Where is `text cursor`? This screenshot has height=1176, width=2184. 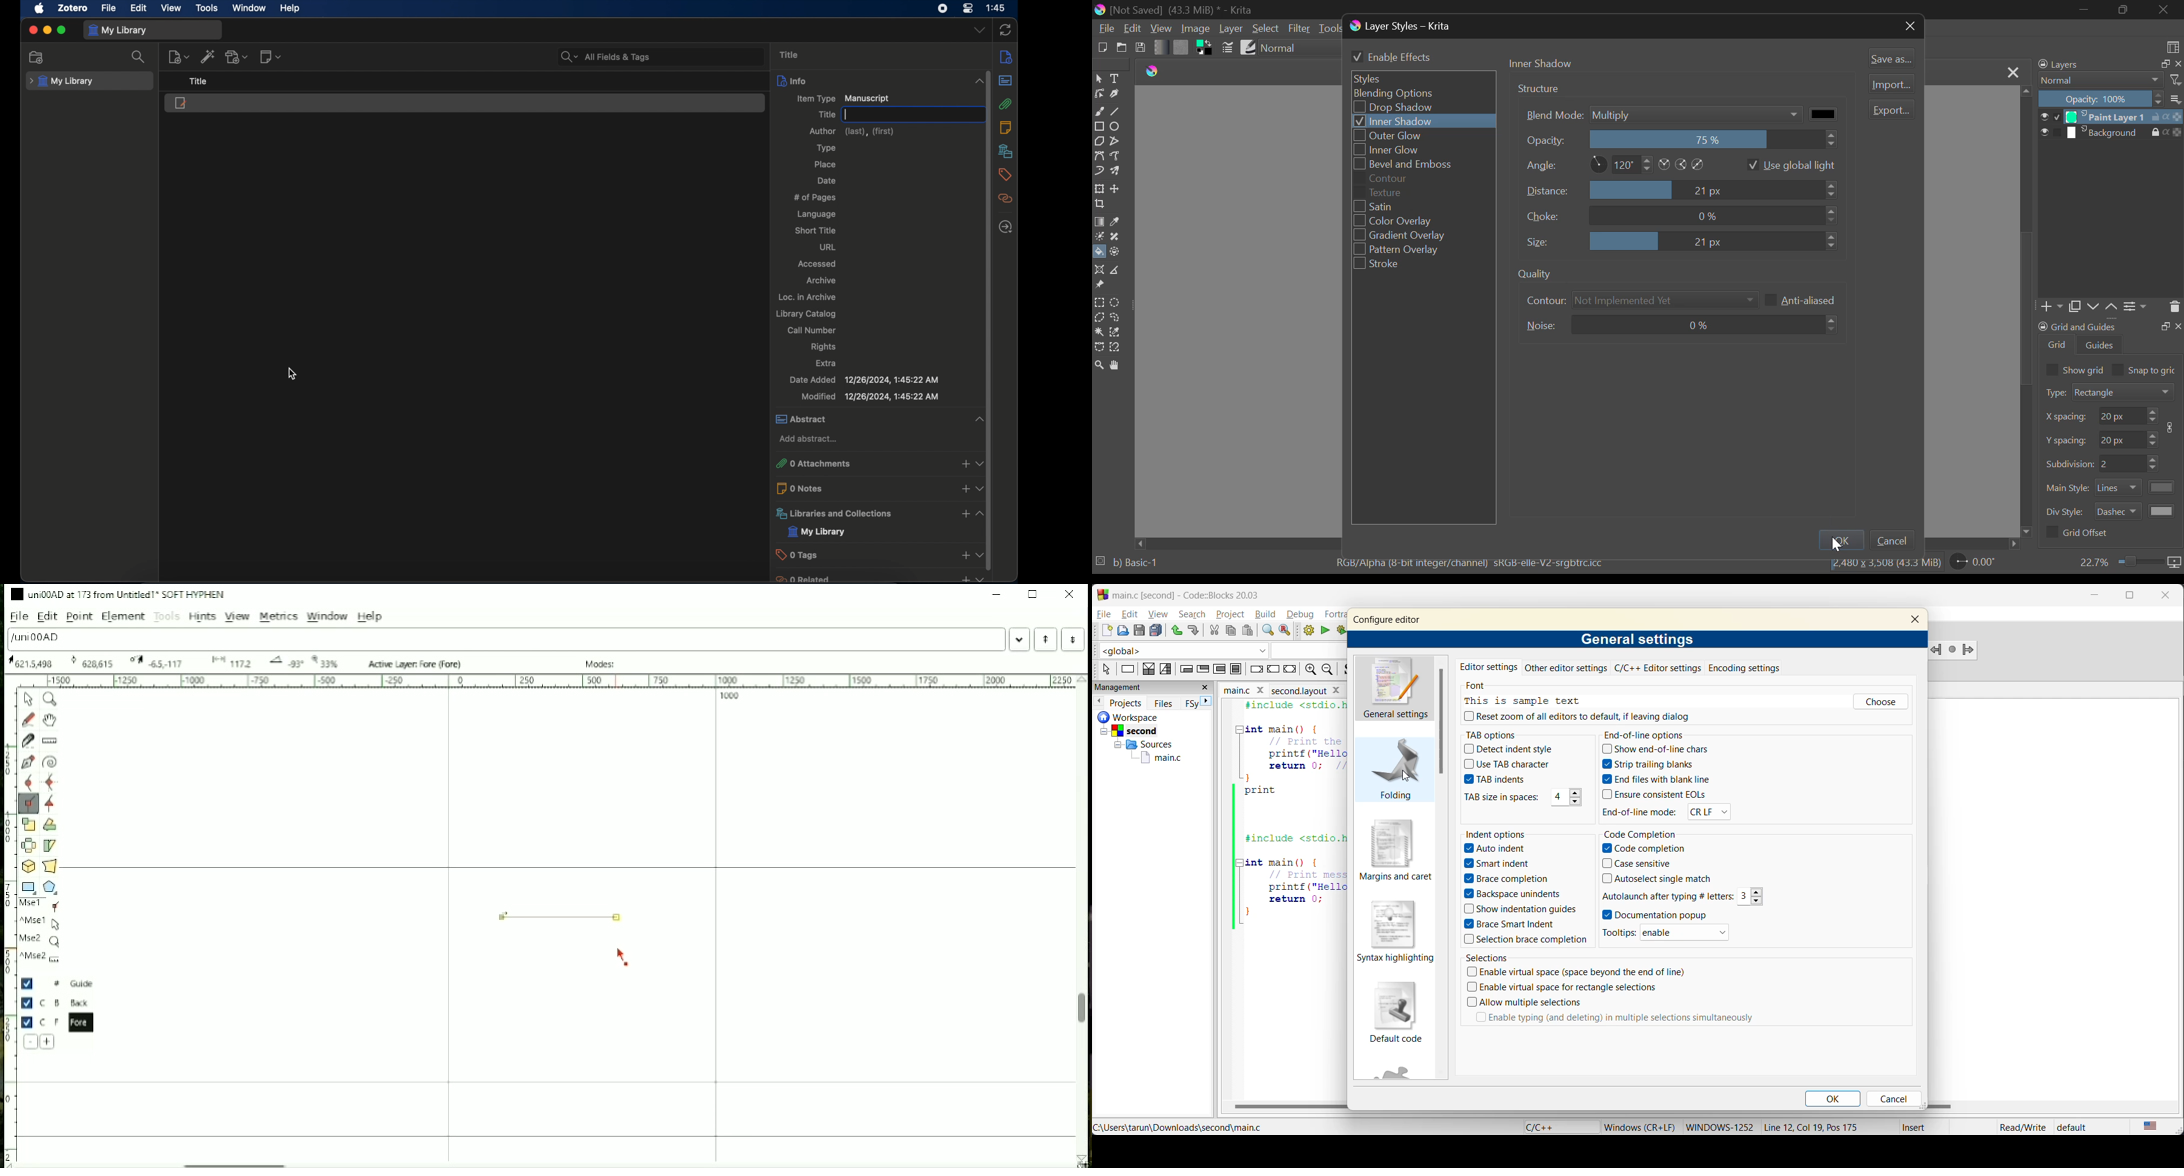 text cursor is located at coordinates (846, 114).